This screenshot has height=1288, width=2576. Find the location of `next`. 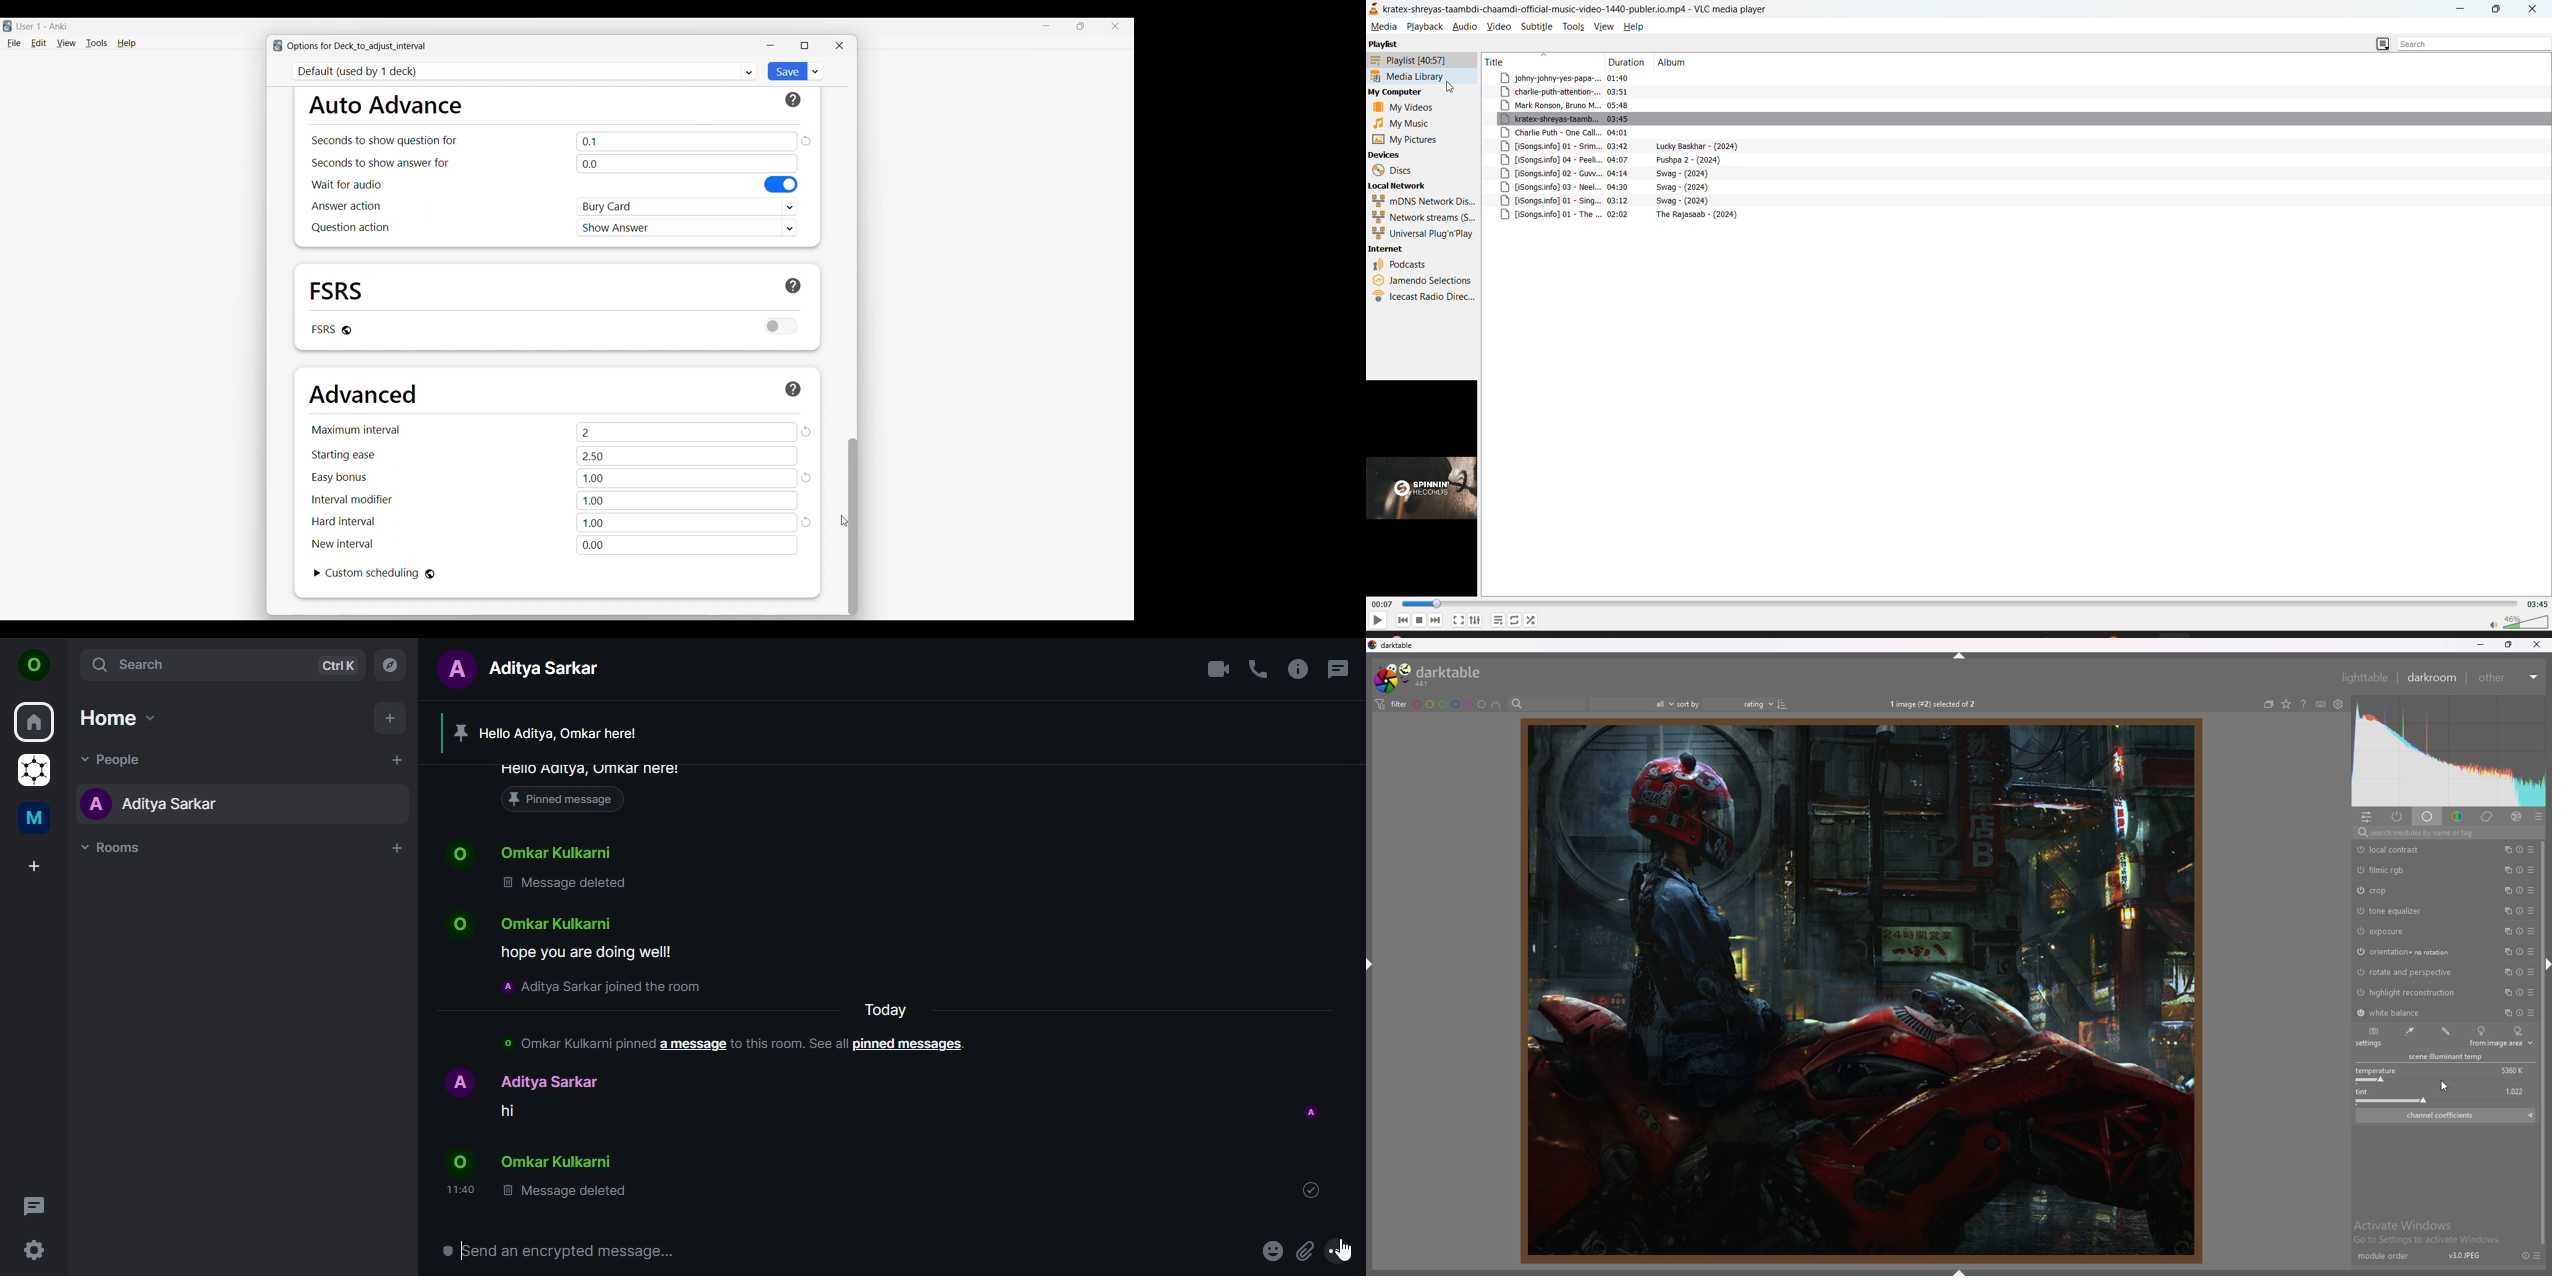

next is located at coordinates (1437, 619).